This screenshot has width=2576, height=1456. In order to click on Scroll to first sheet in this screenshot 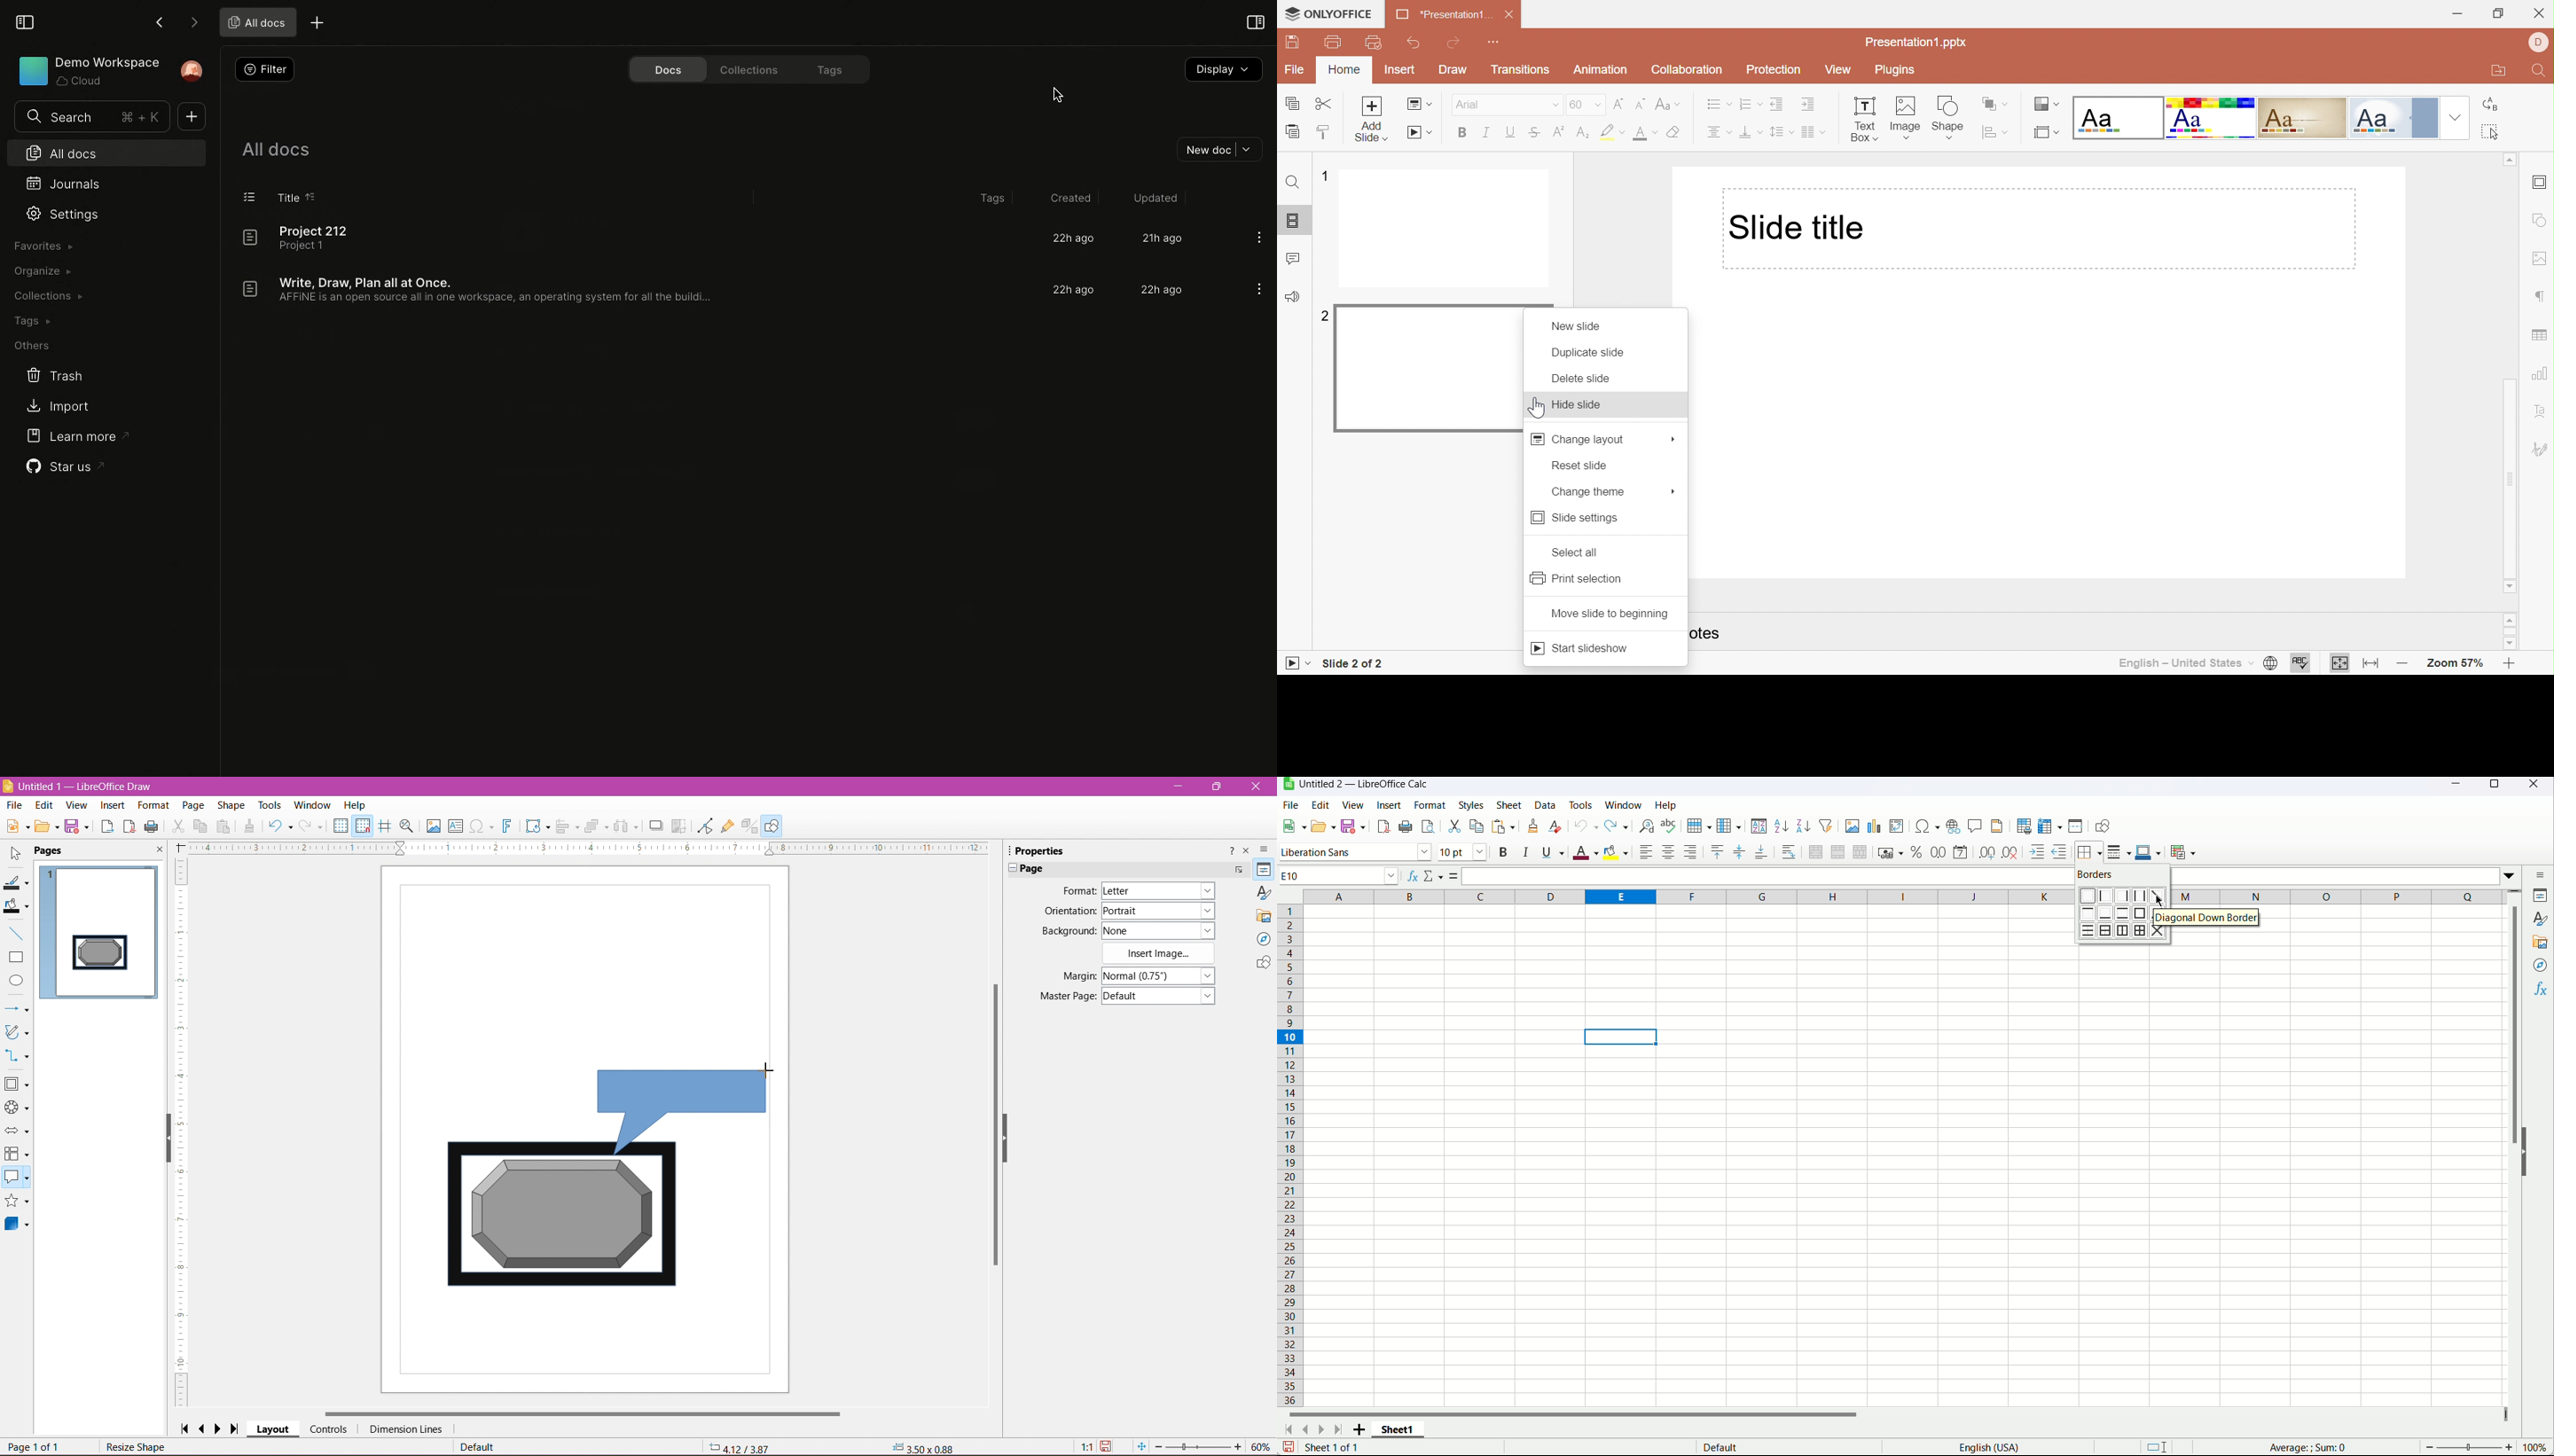, I will do `click(1288, 1431)`.